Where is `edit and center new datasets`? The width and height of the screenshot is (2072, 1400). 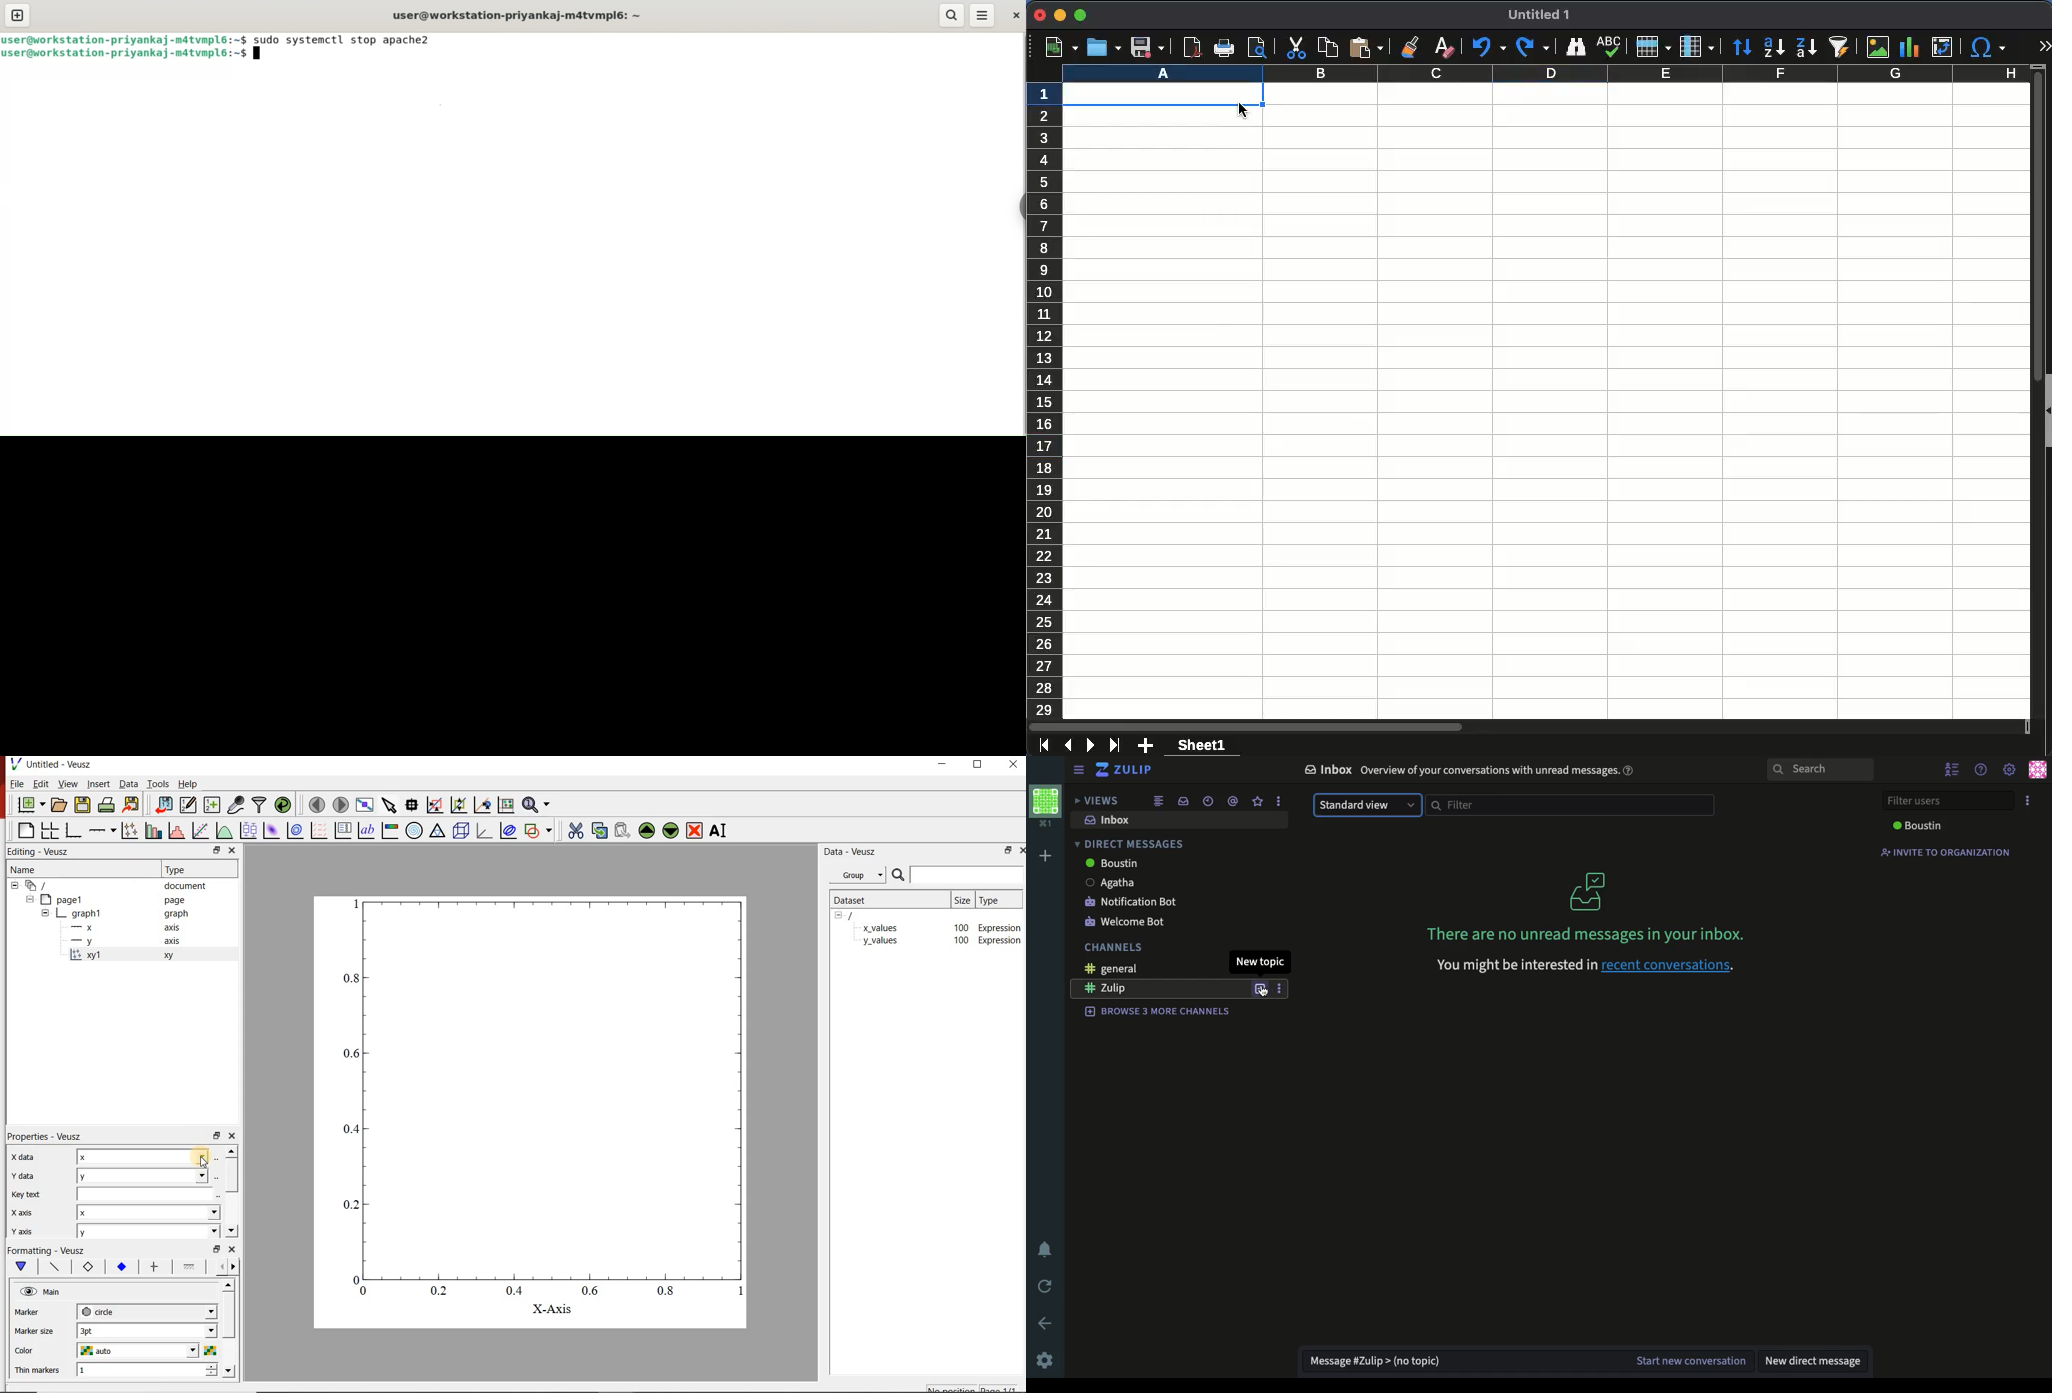
edit and center new datasets is located at coordinates (189, 805).